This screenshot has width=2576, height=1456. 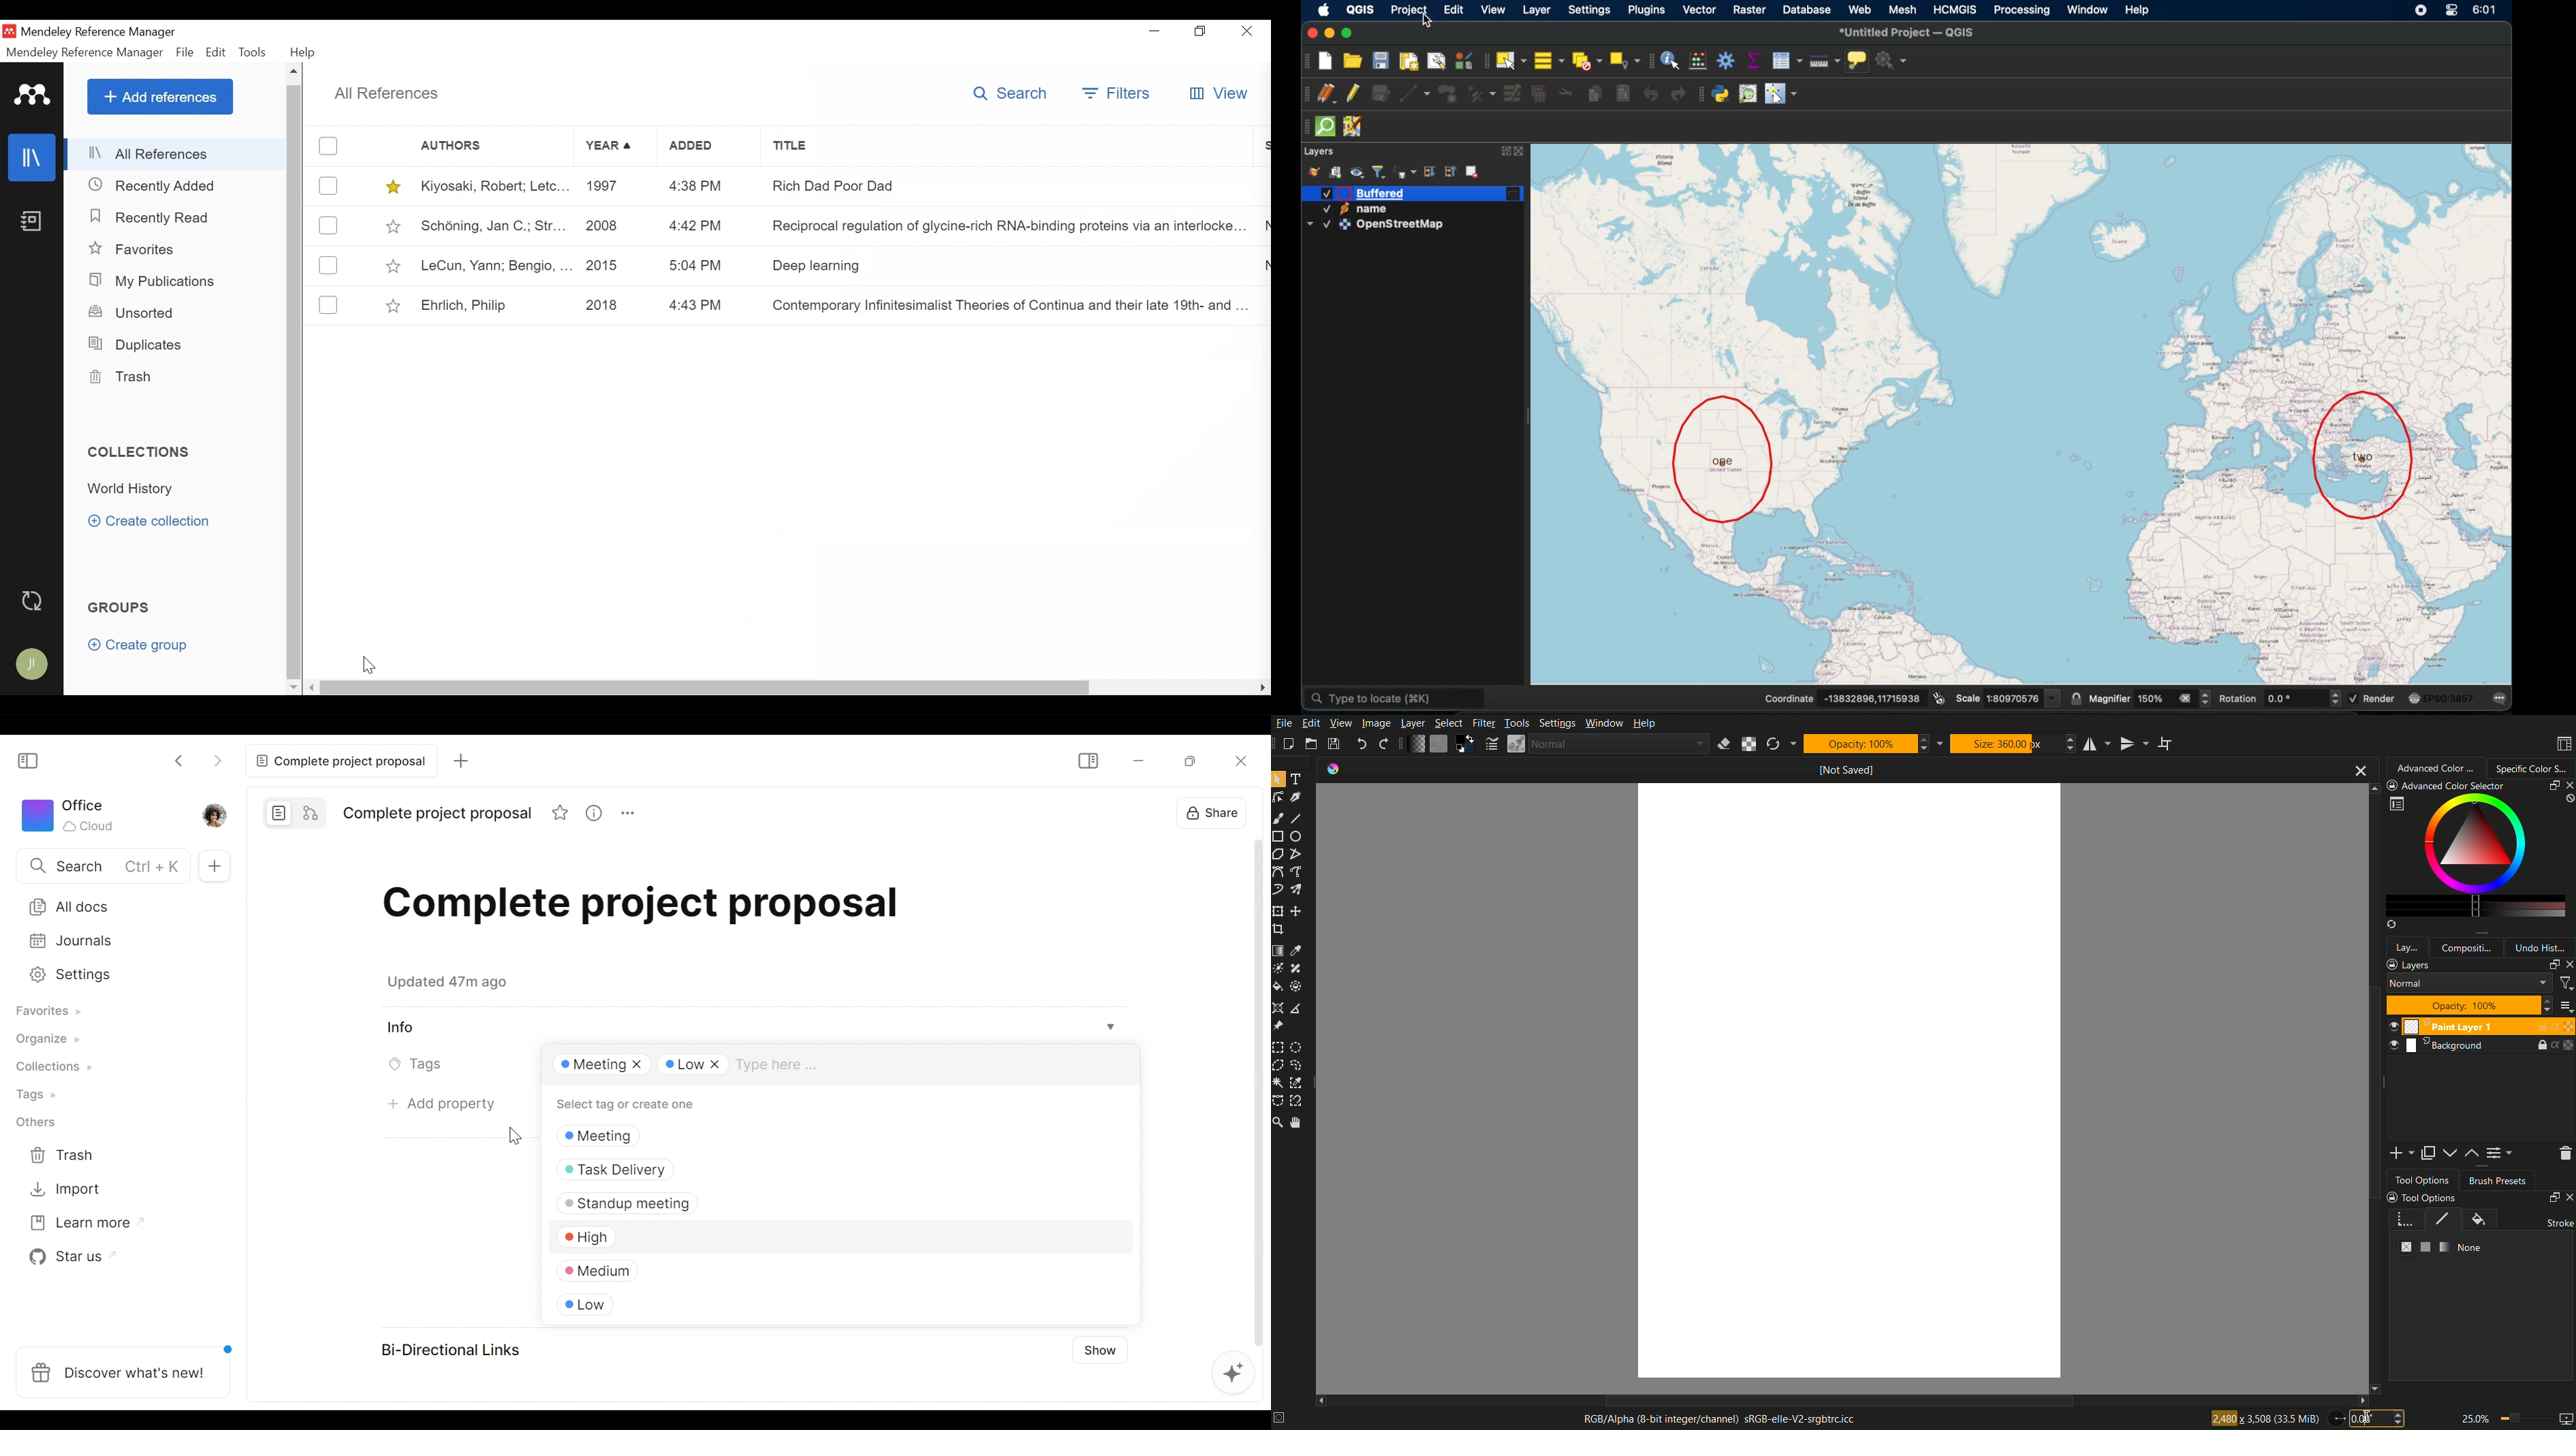 What do you see at coordinates (1249, 32) in the screenshot?
I see `Close` at bounding box center [1249, 32].